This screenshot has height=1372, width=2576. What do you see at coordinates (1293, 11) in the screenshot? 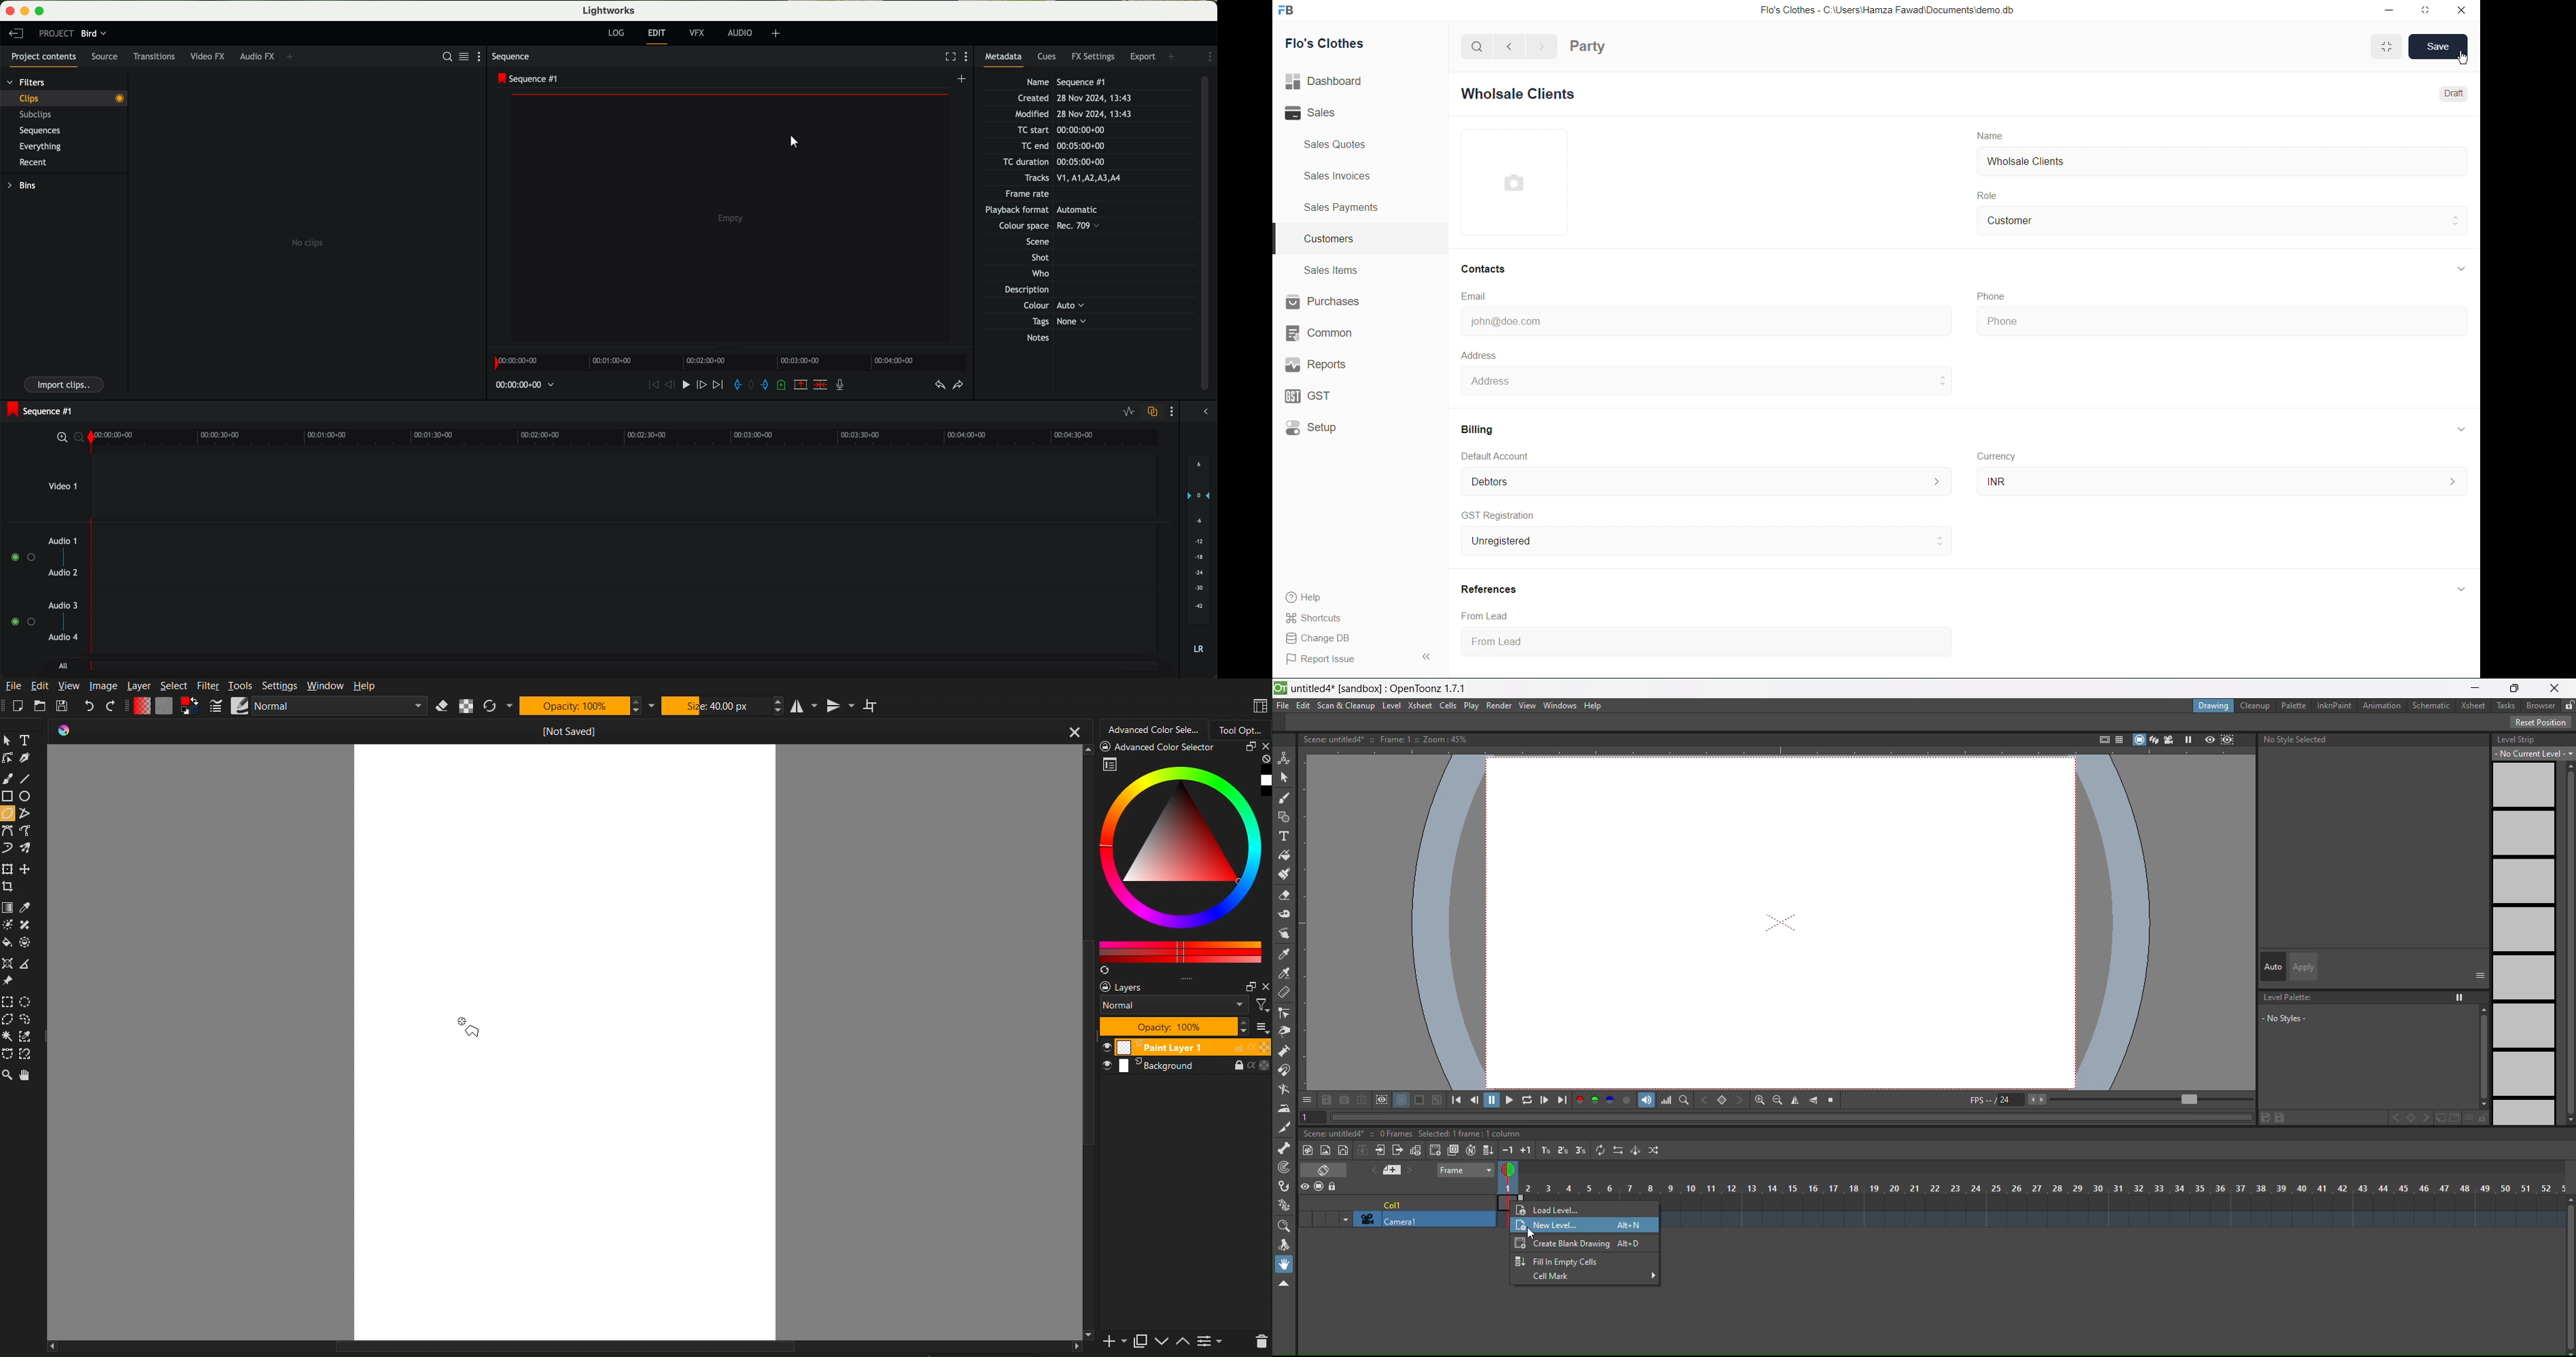
I see `Frappebooks logo` at bounding box center [1293, 11].